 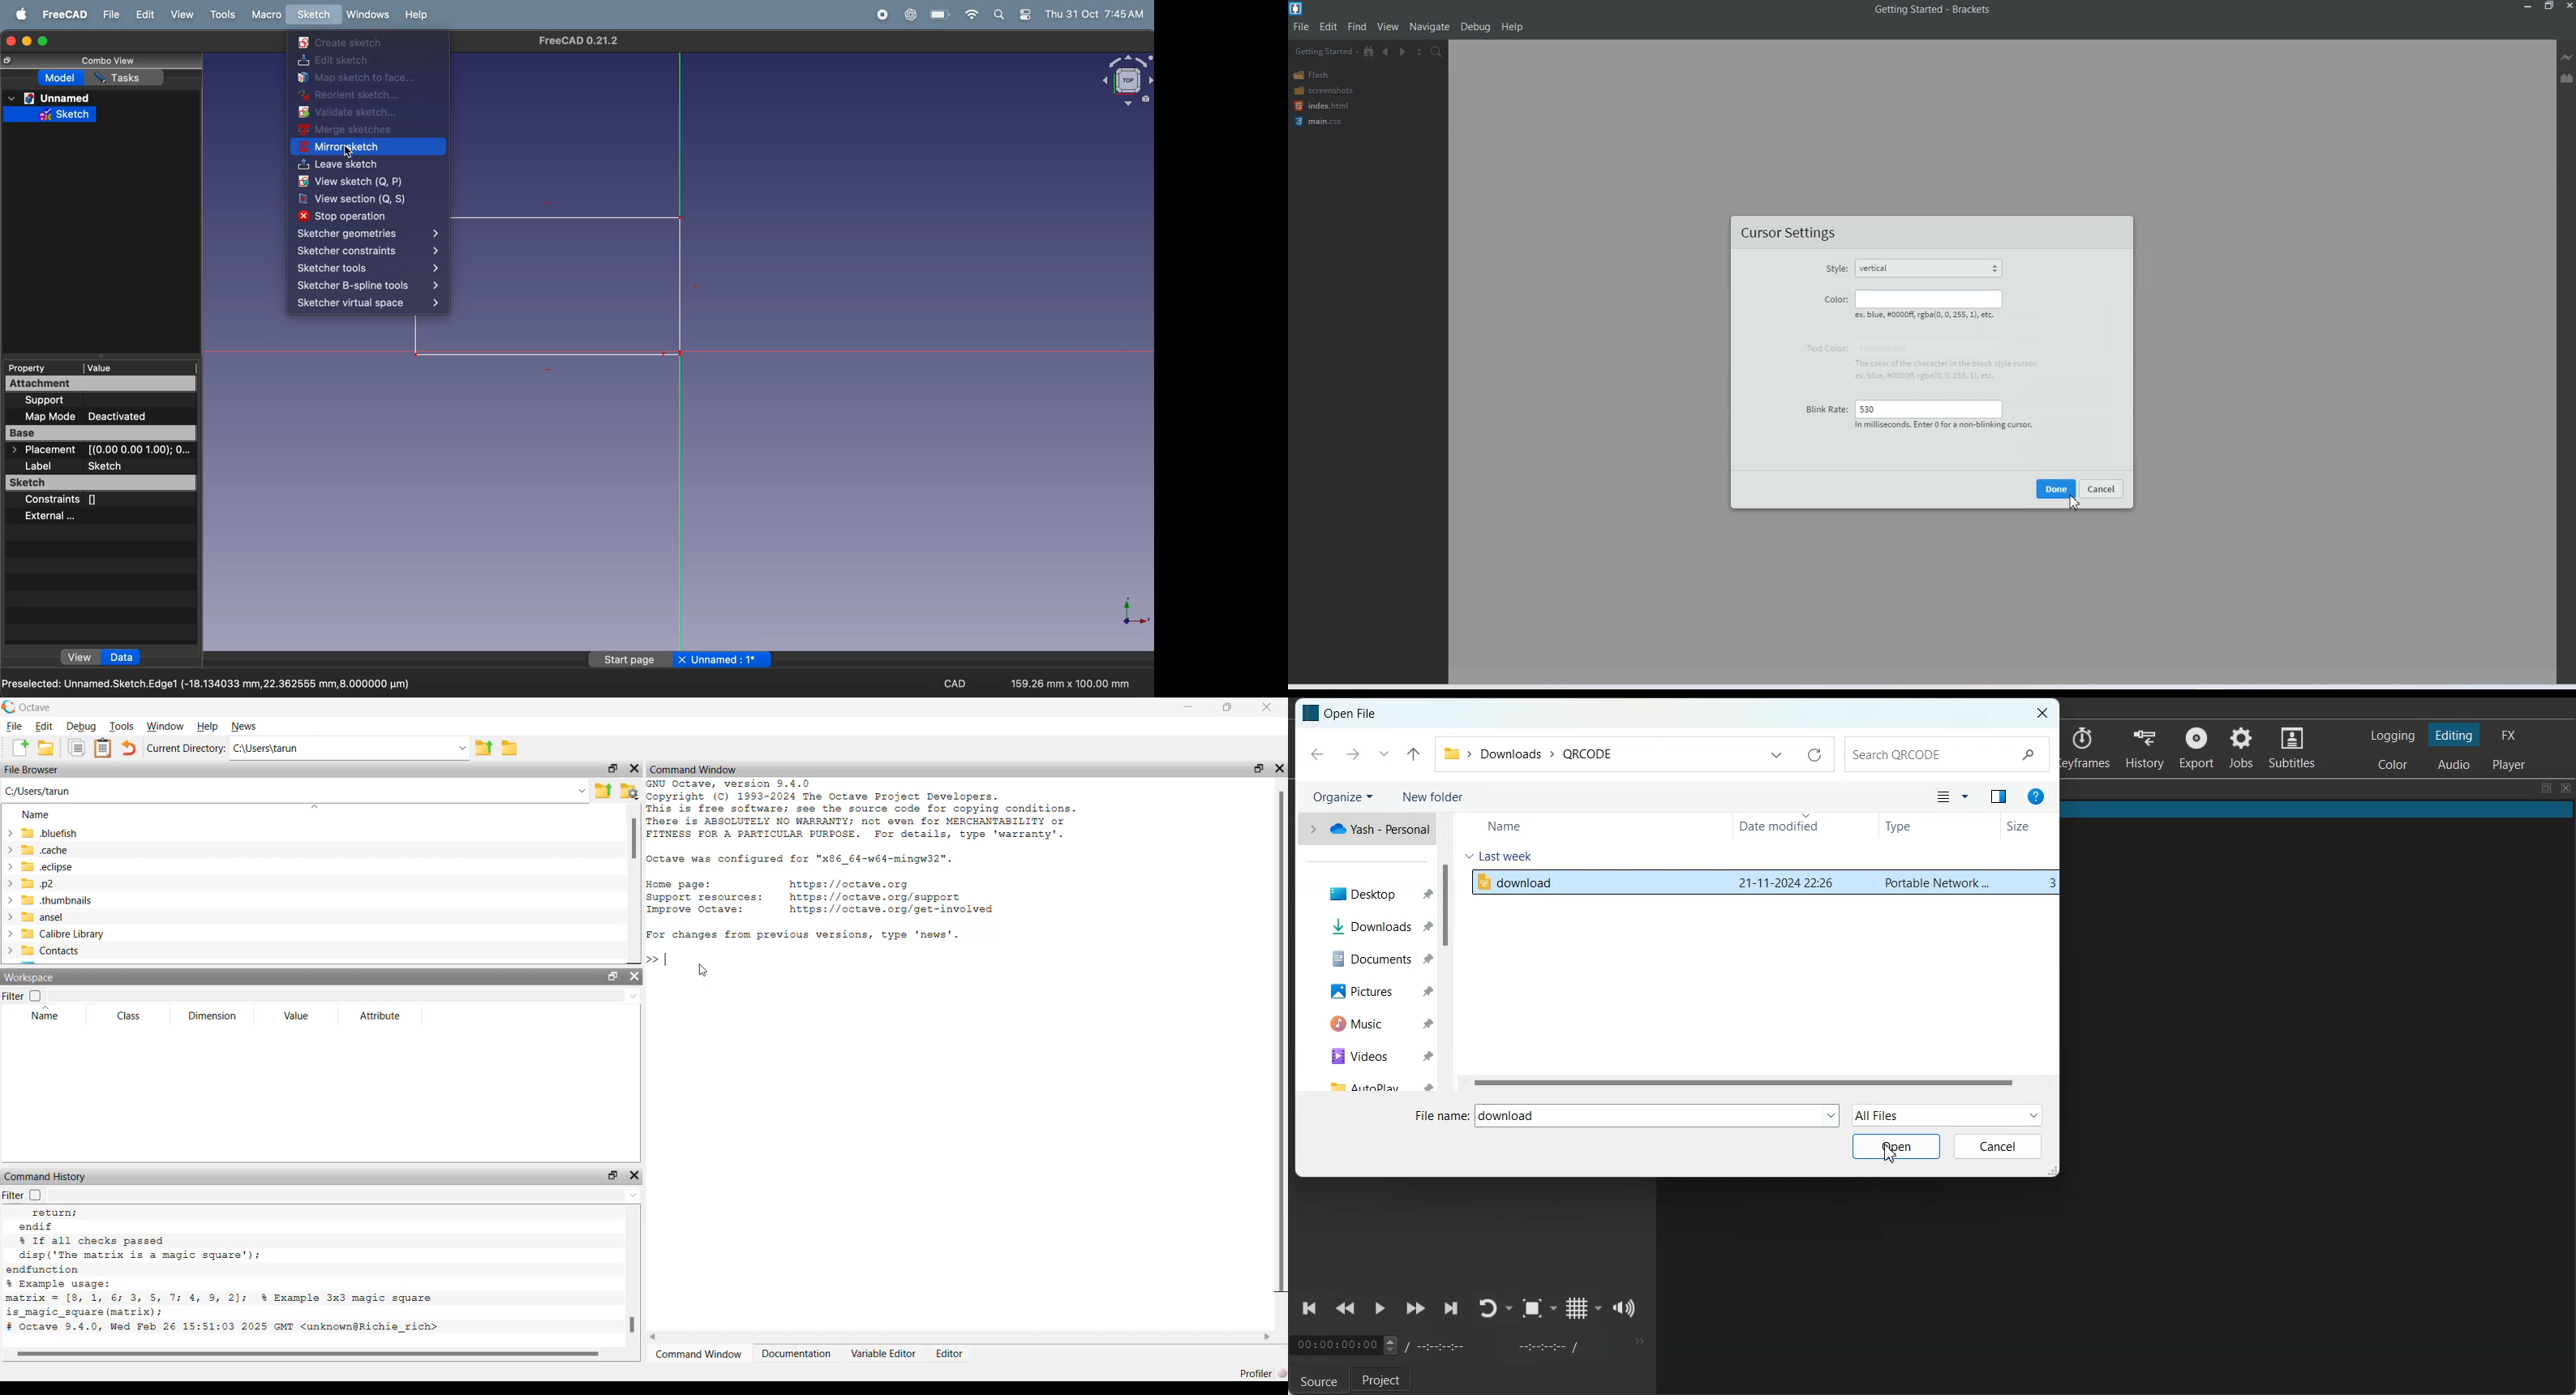 I want to click on Filter, so click(x=28, y=1195).